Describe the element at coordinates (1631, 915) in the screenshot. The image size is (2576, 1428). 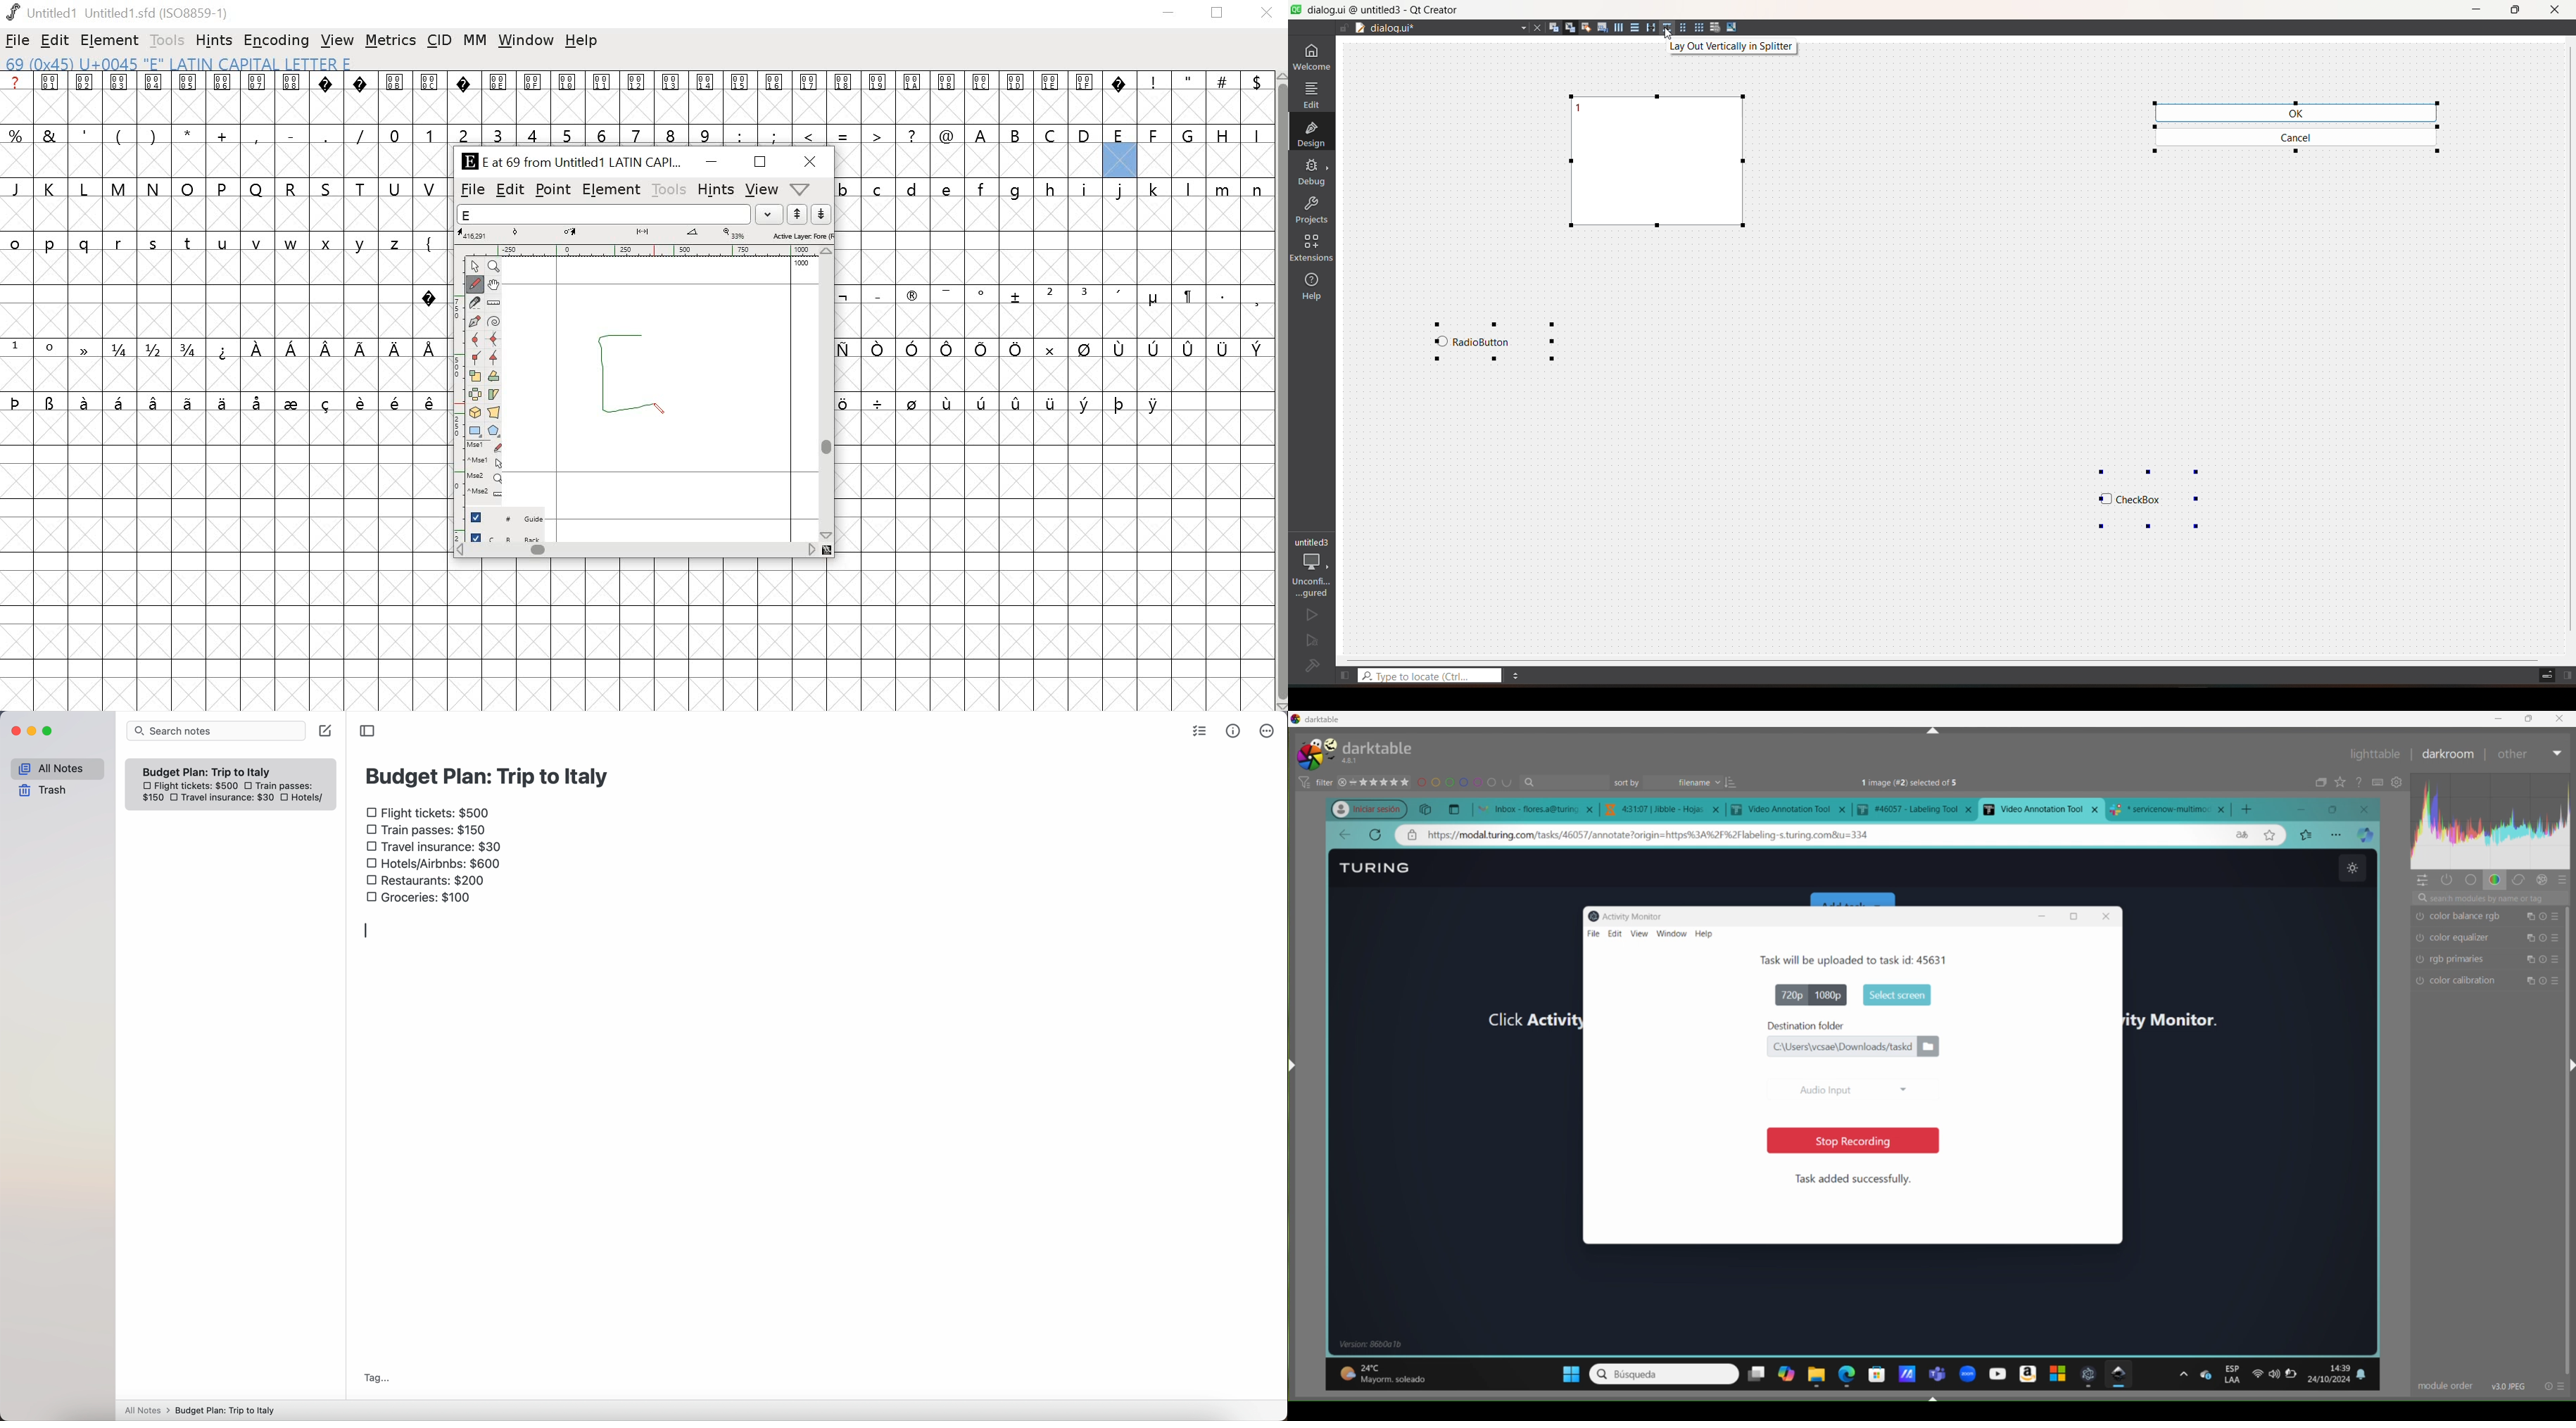
I see `Activity monitor` at that location.